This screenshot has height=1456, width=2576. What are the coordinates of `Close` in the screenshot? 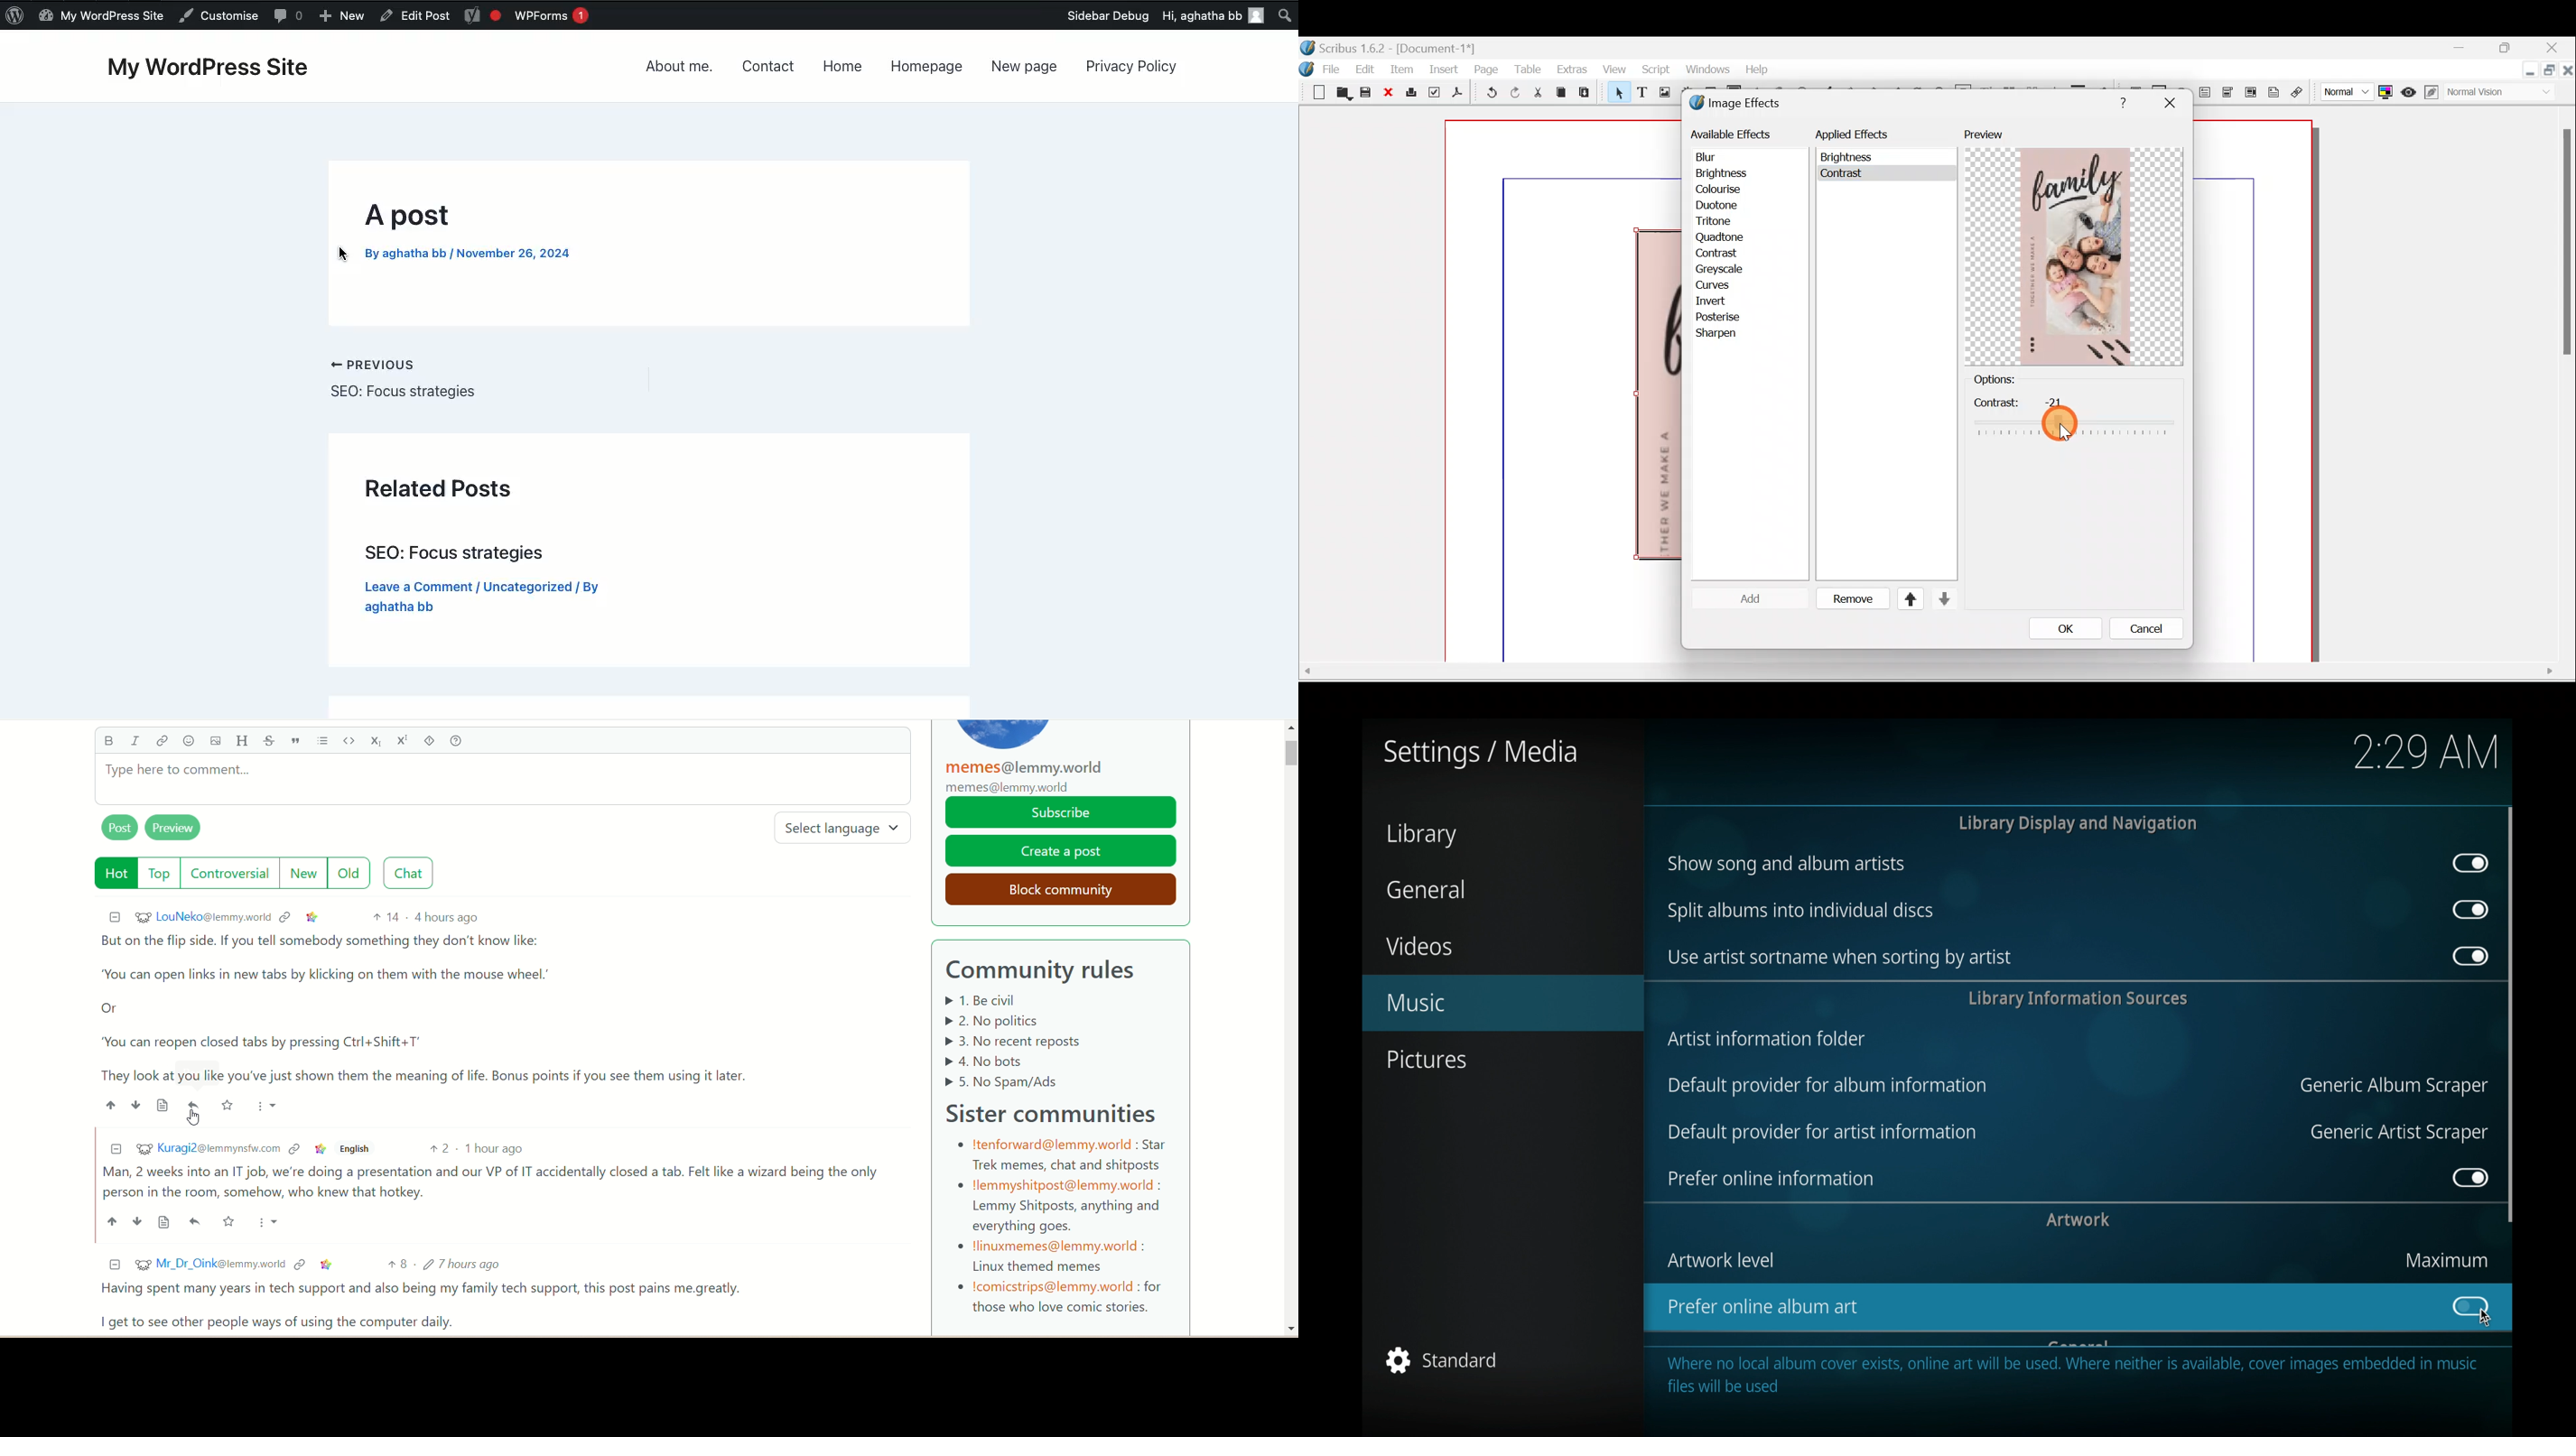 It's located at (1389, 93).